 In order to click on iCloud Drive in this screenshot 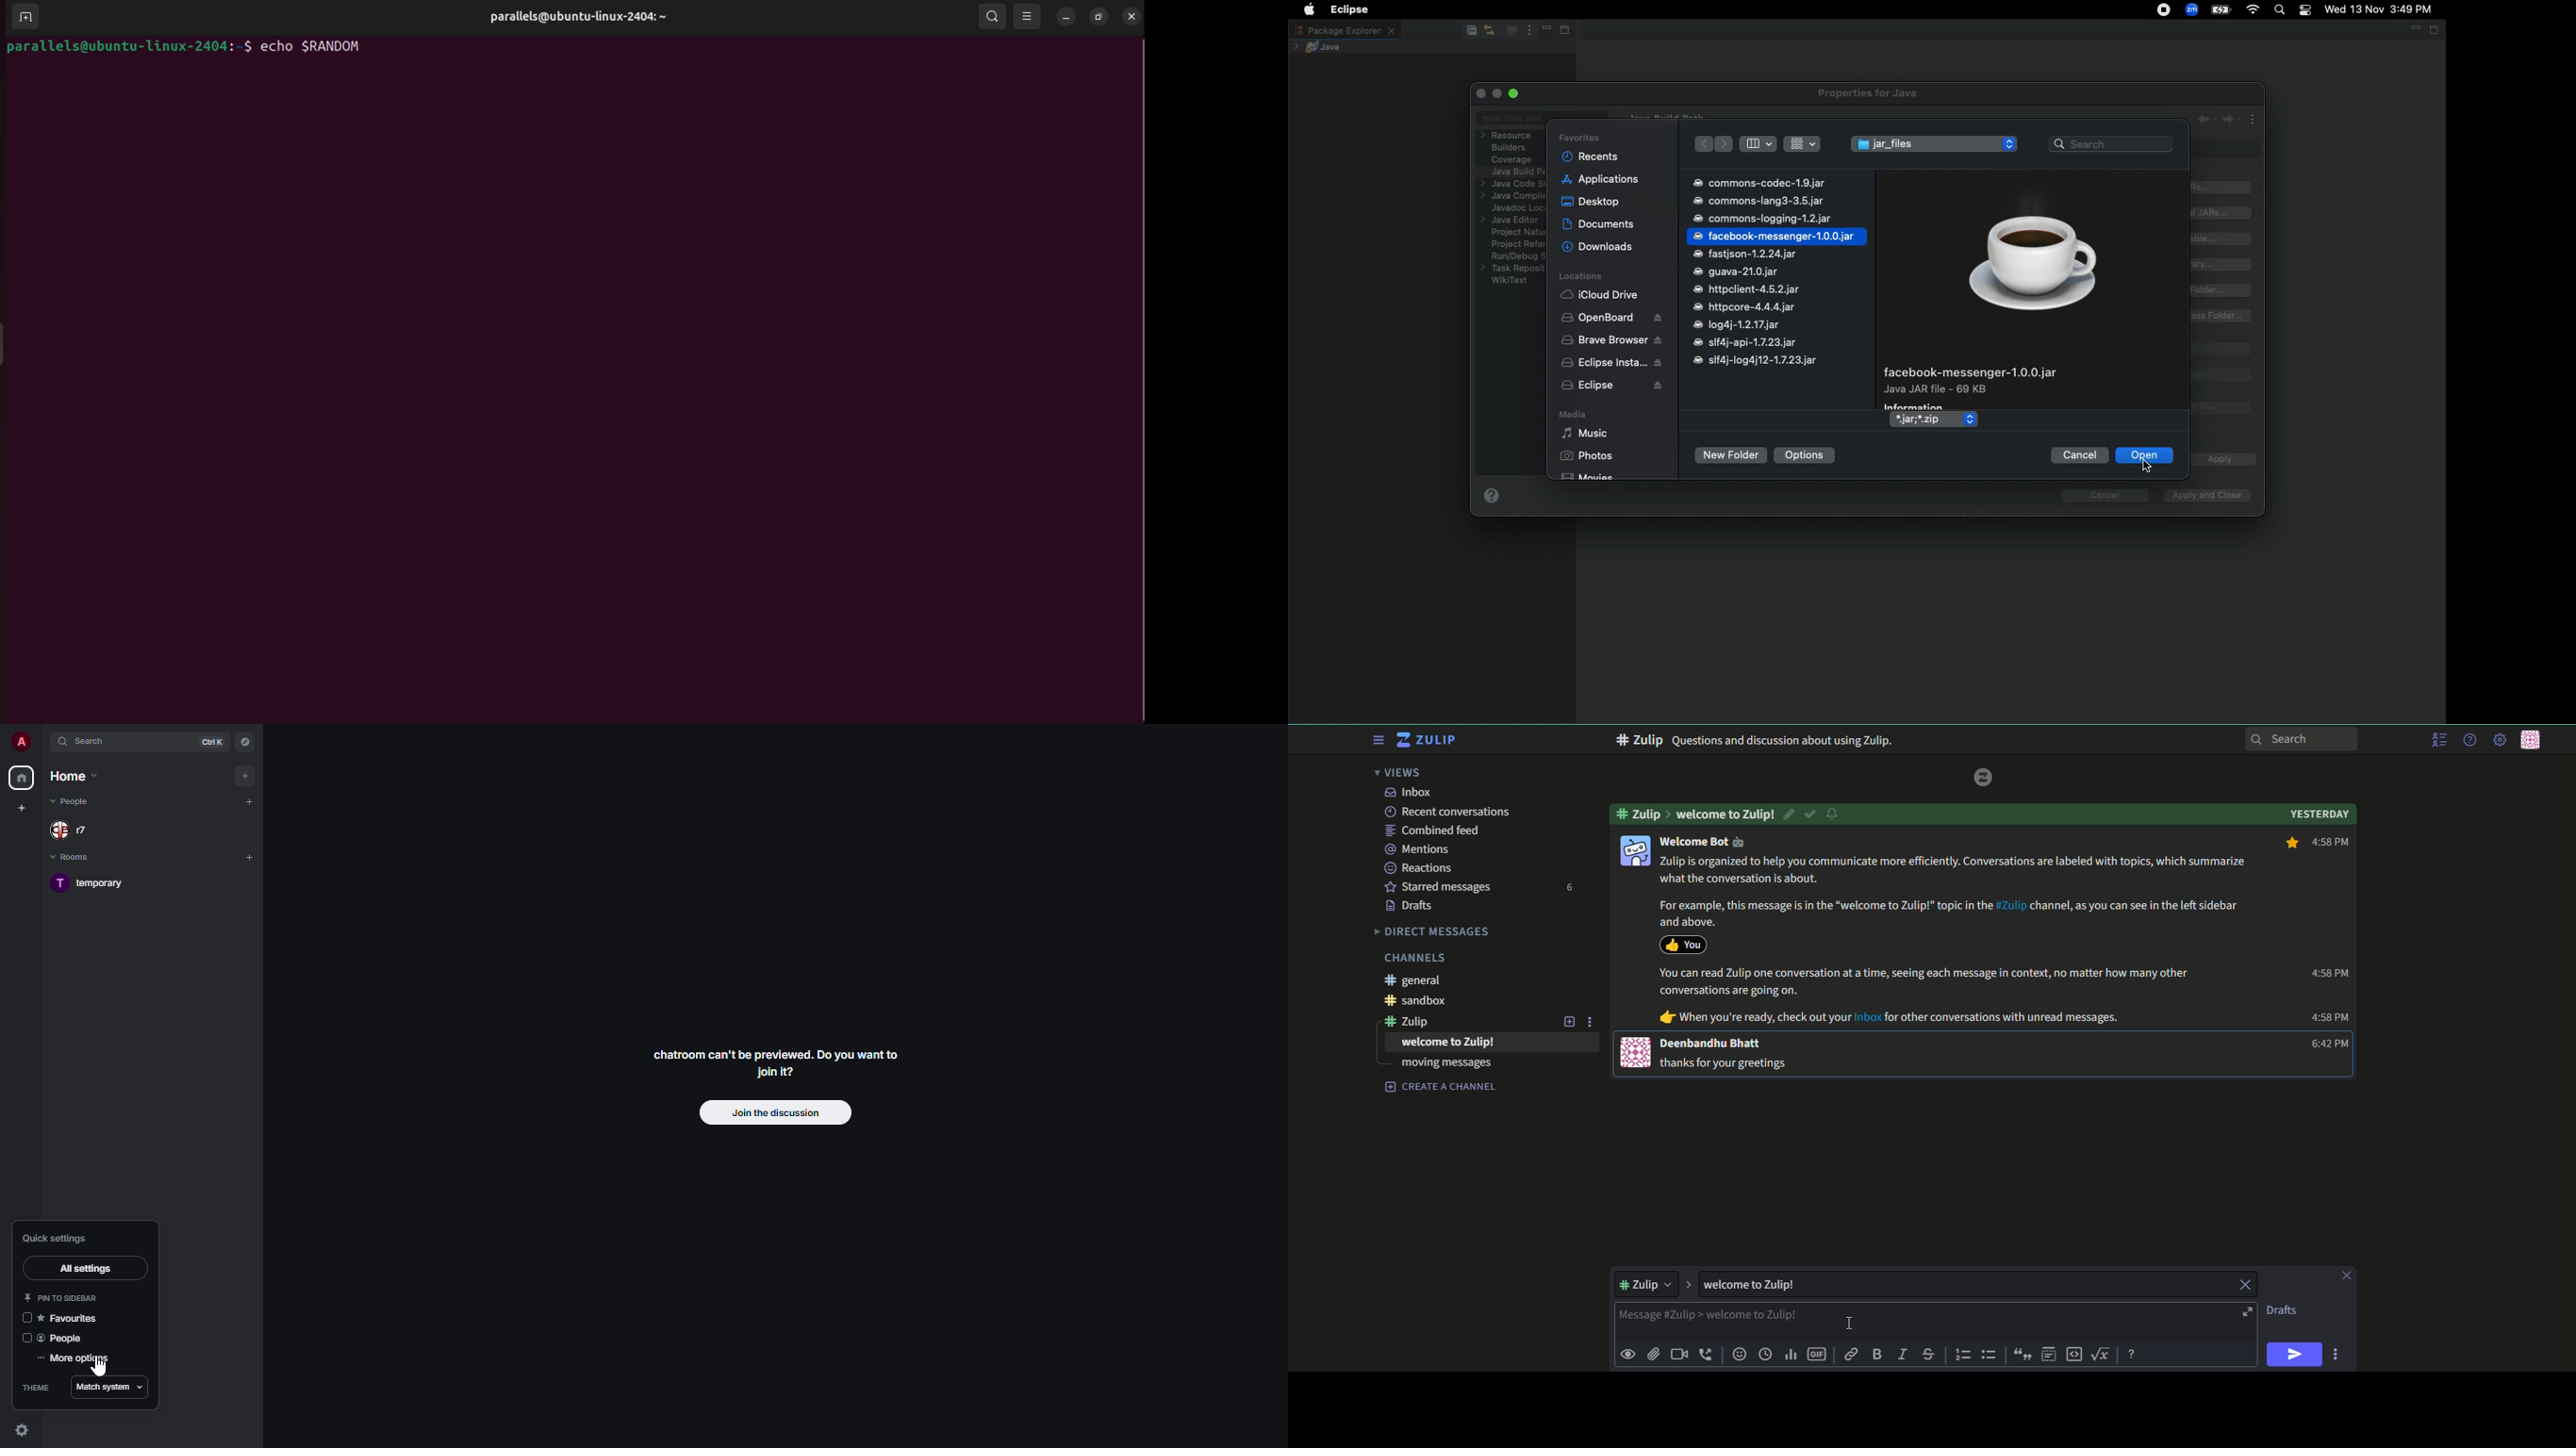, I will do `click(1600, 295)`.